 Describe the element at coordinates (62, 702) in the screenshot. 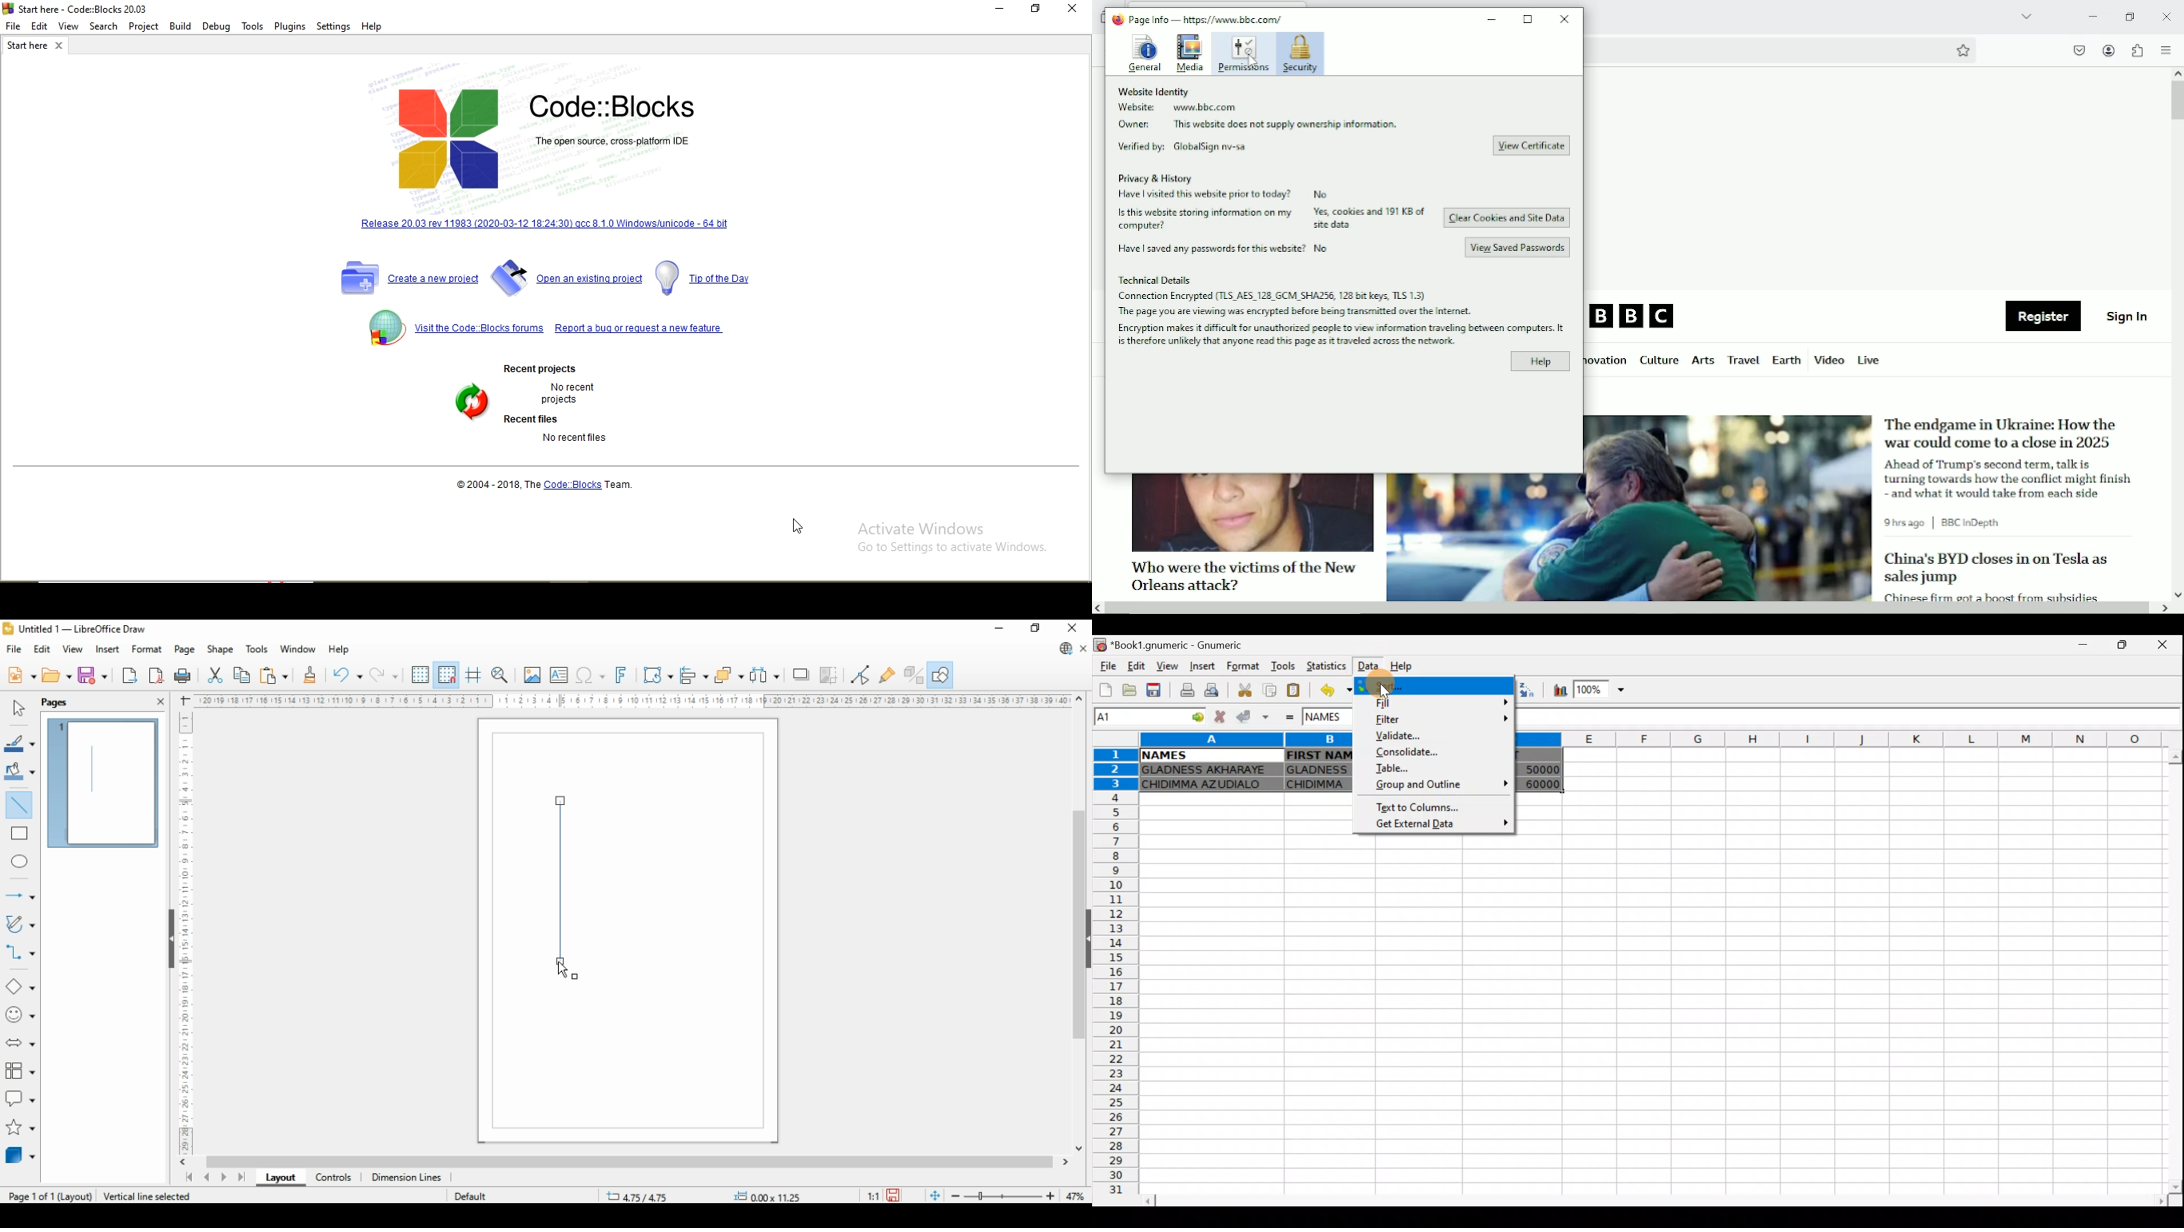

I see `pages` at that location.